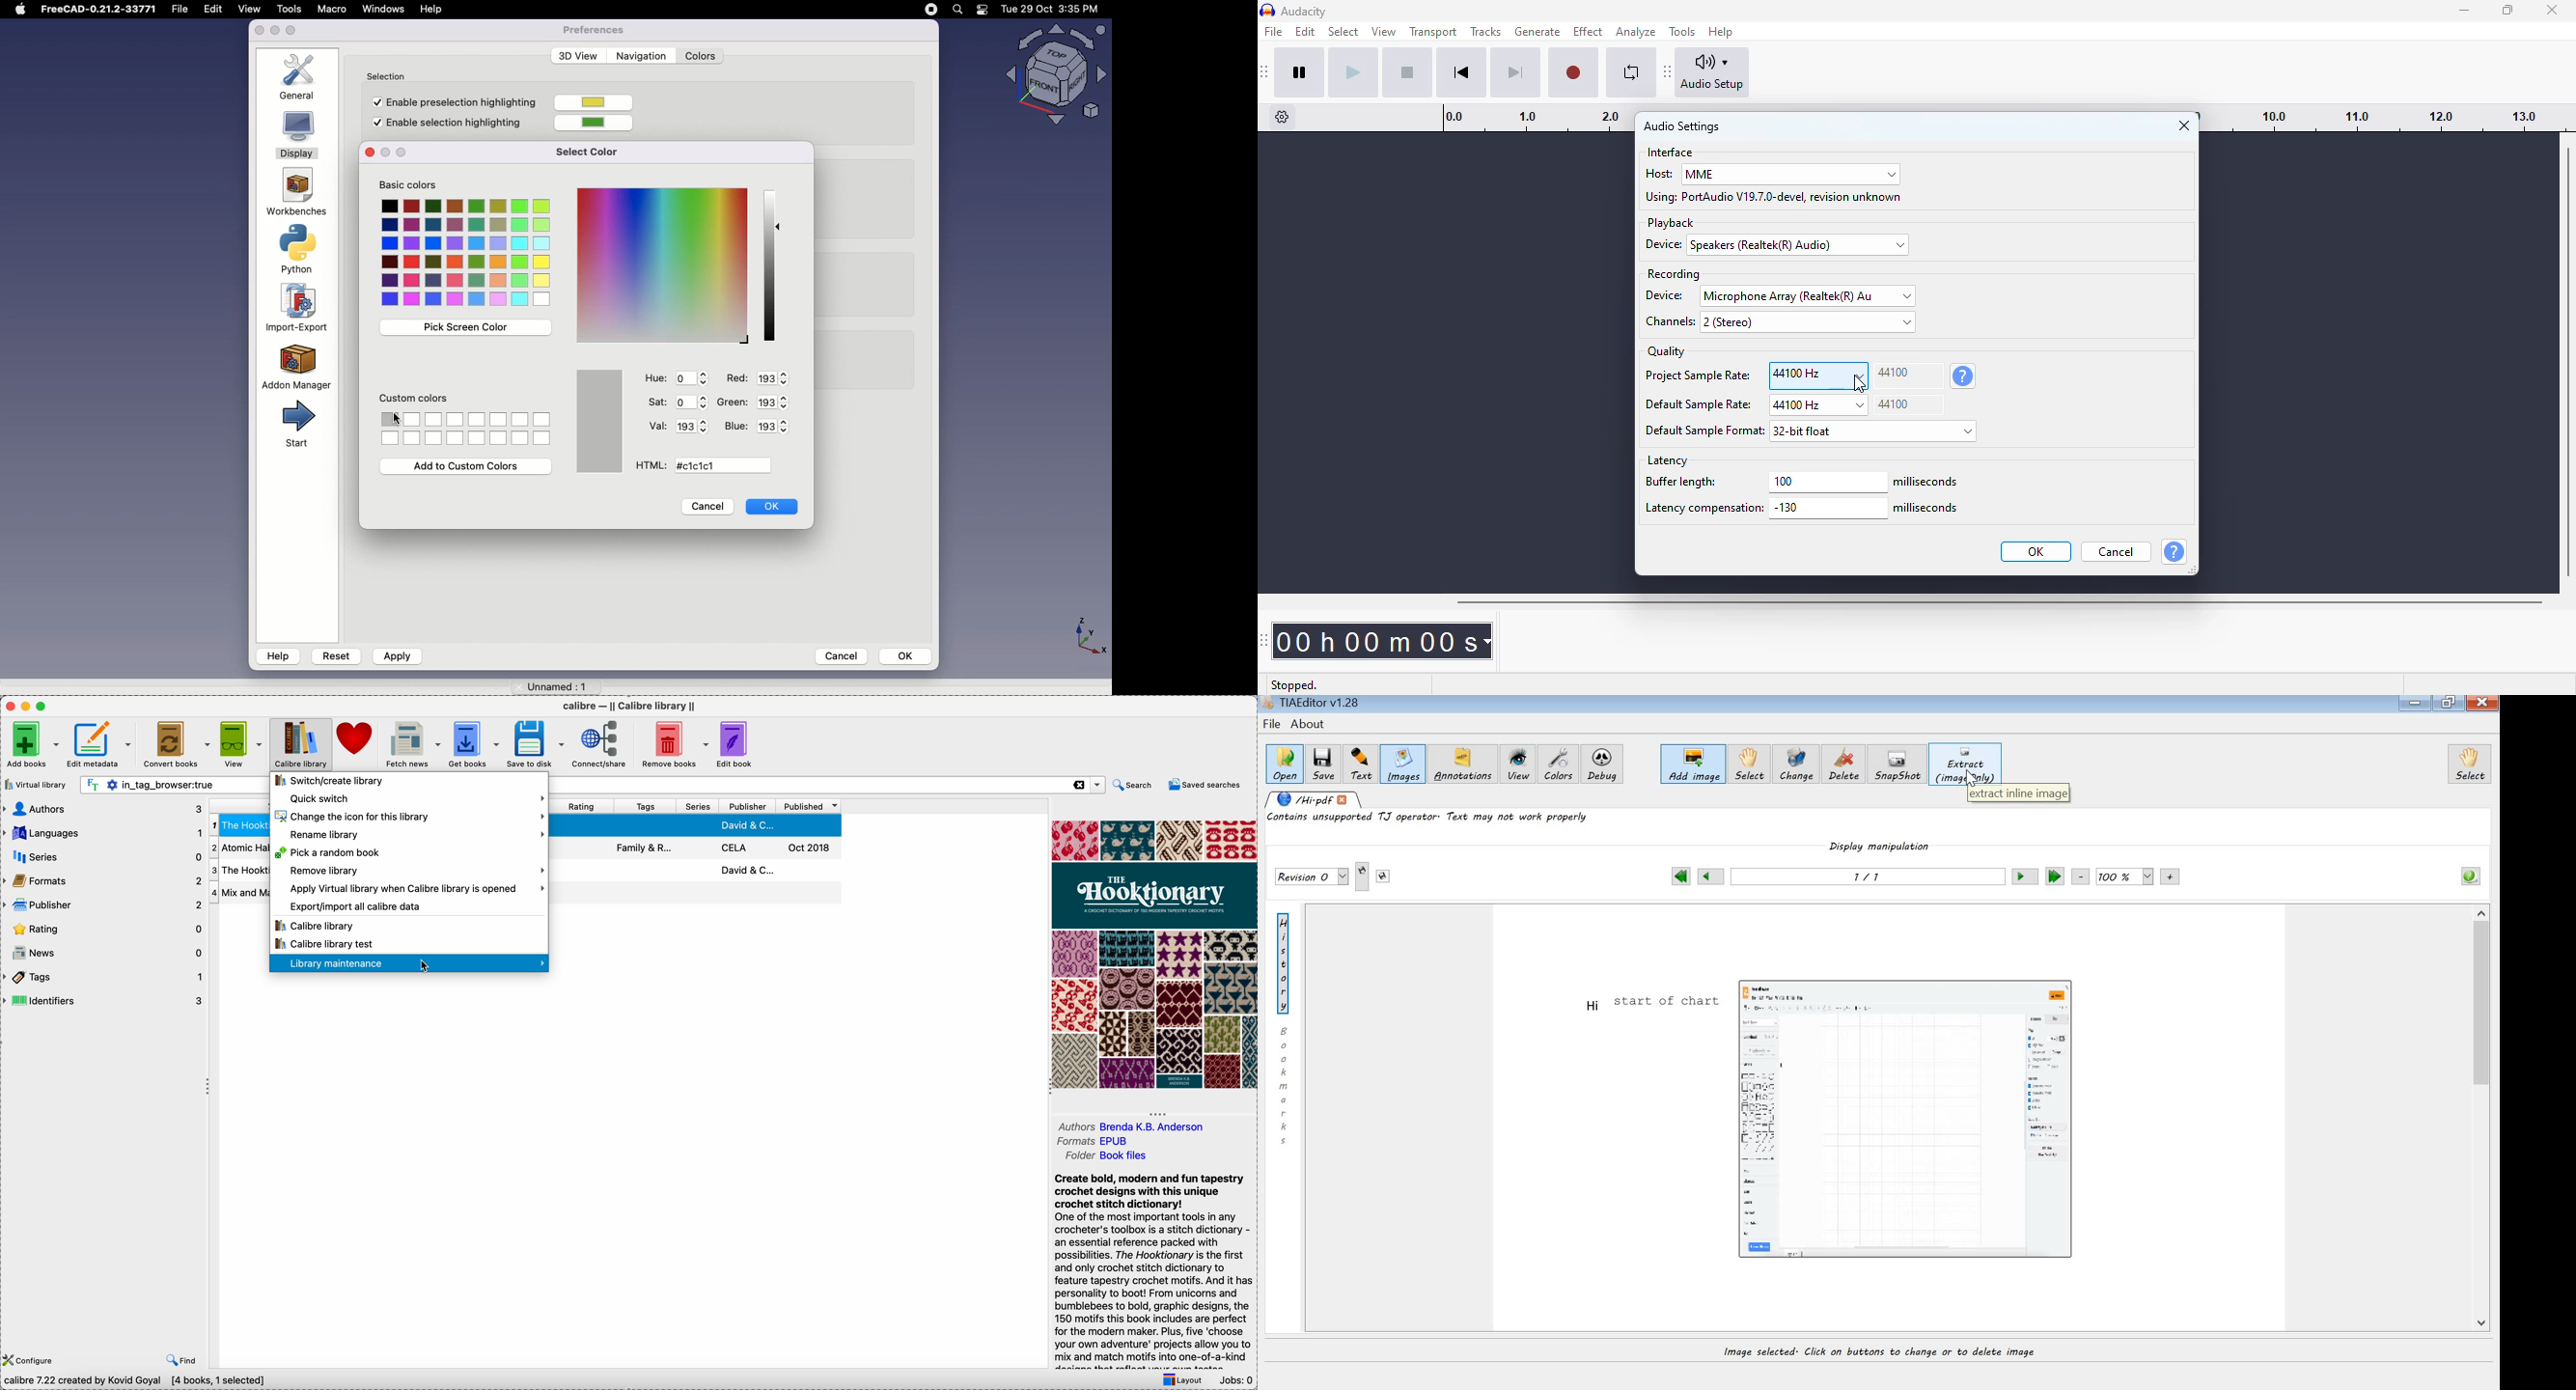  Describe the element at coordinates (1999, 602) in the screenshot. I see `horizontal scroll bar` at that location.